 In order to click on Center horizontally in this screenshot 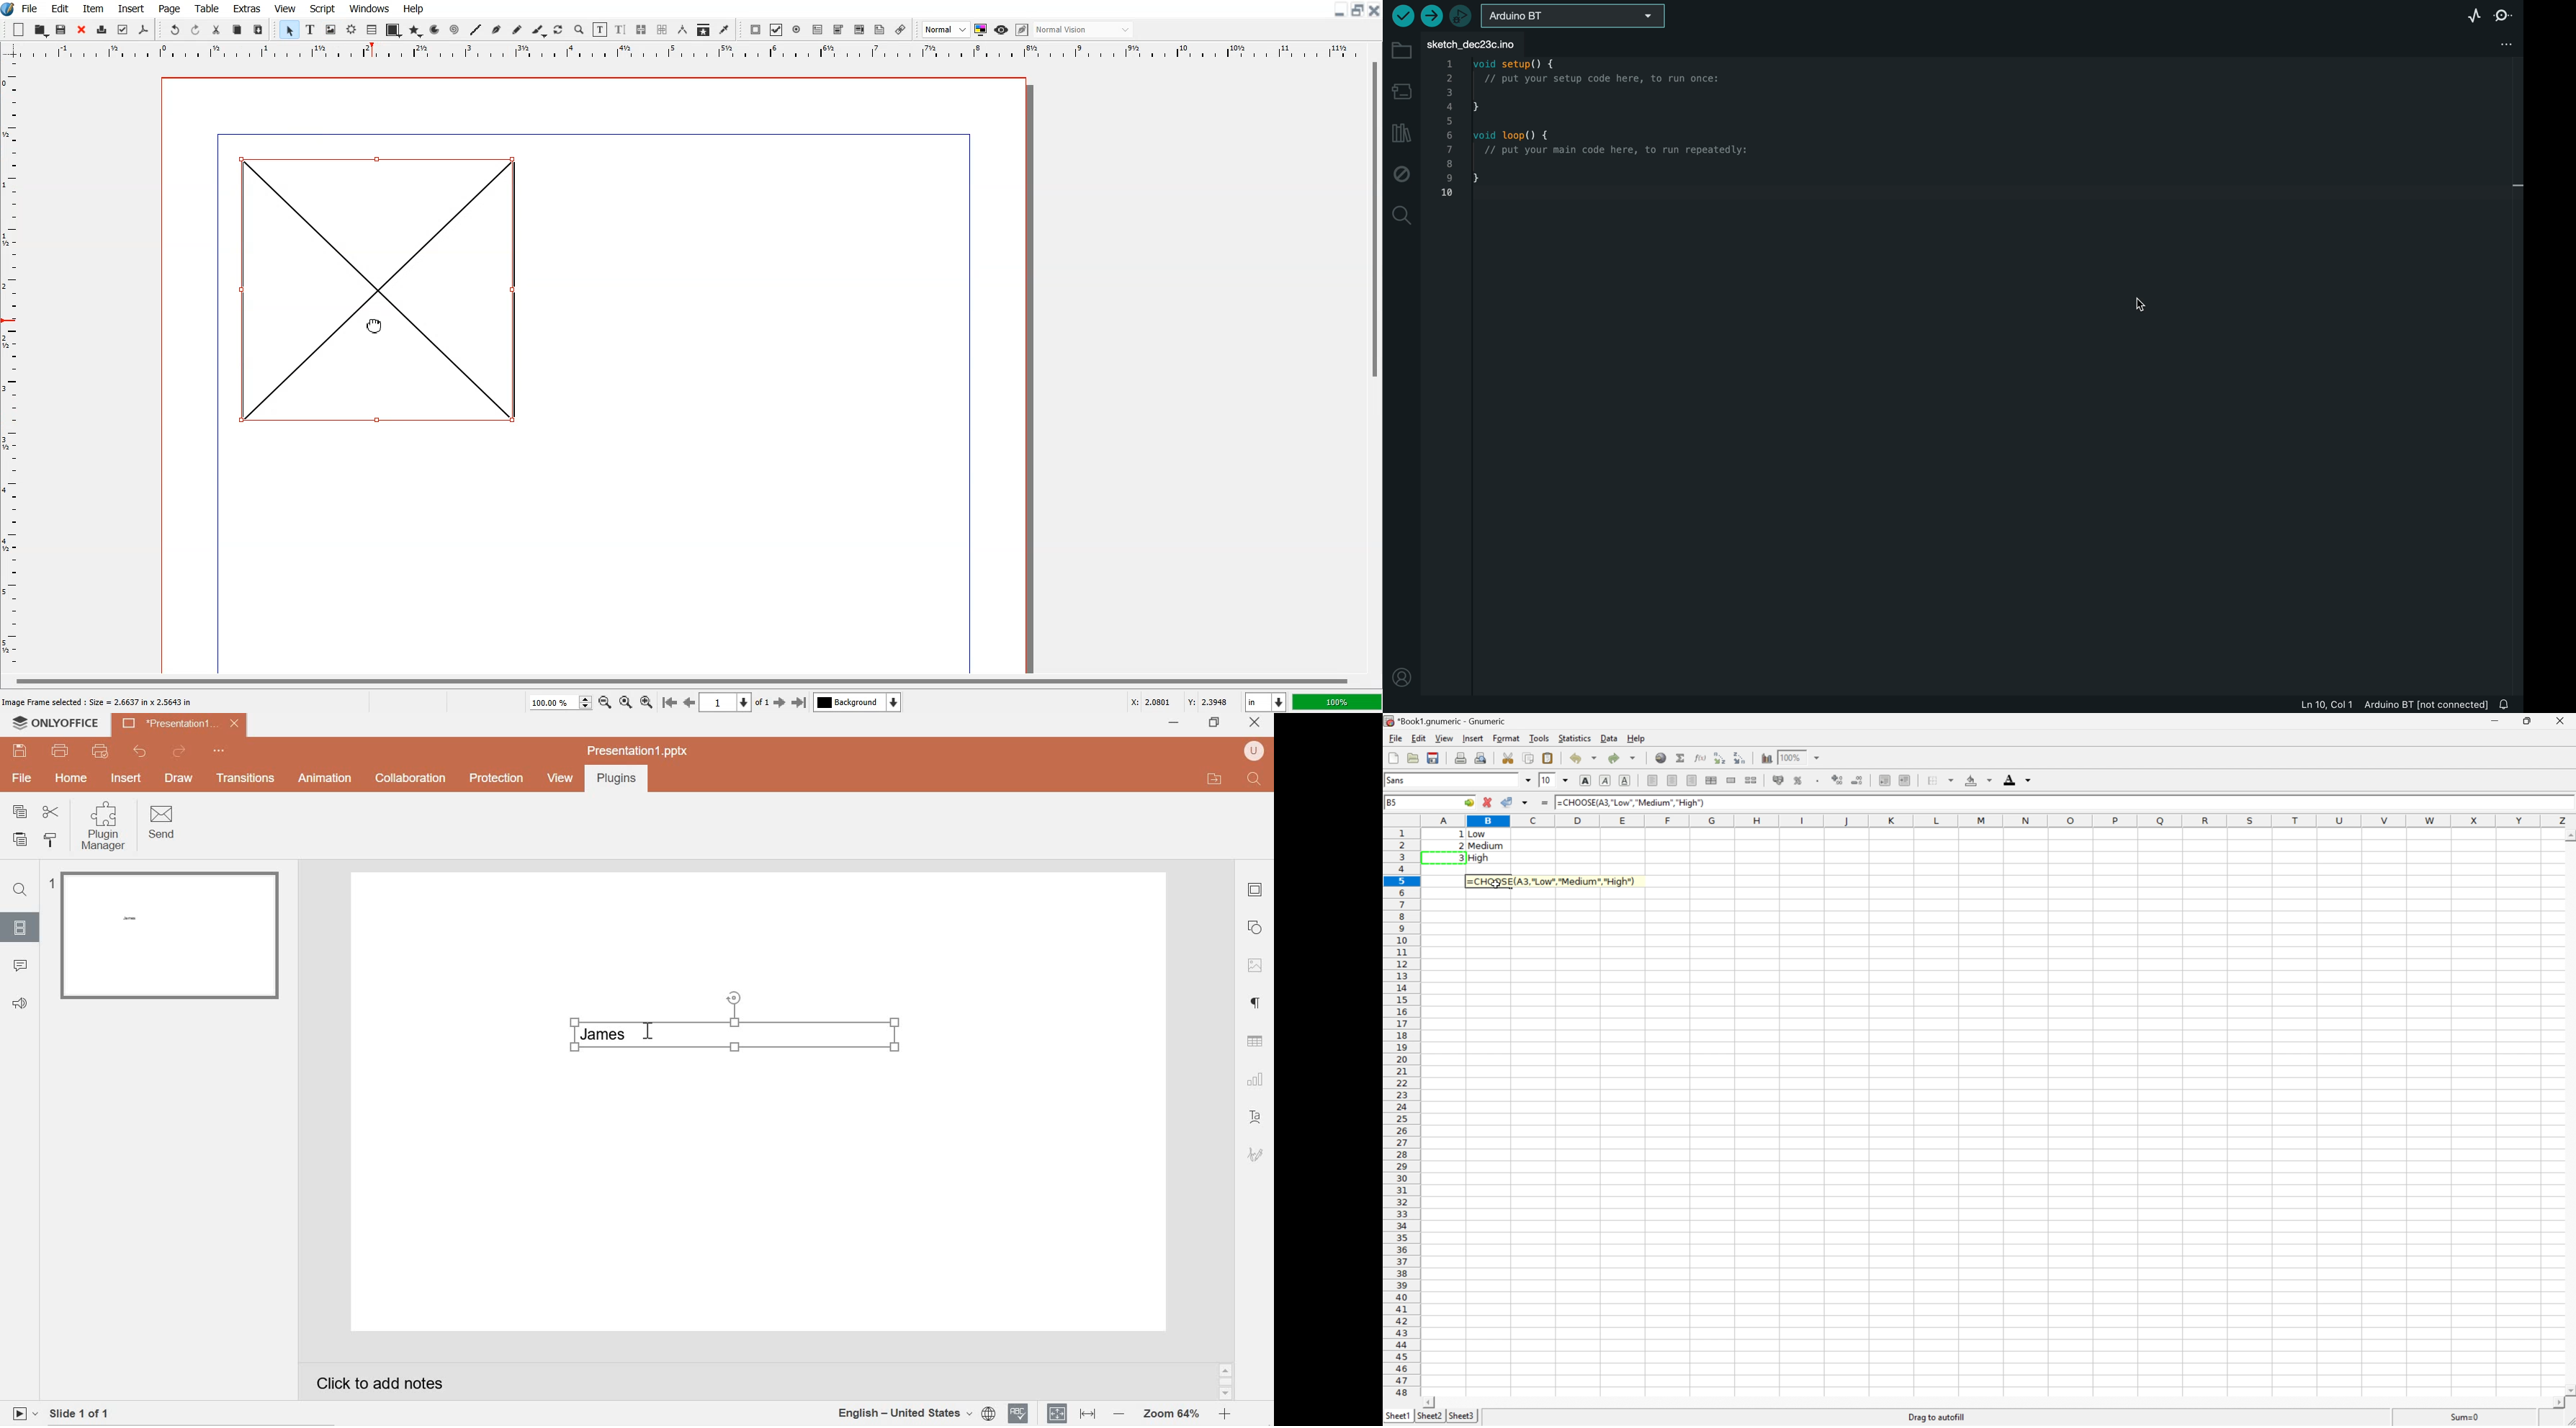, I will do `click(1673, 779)`.